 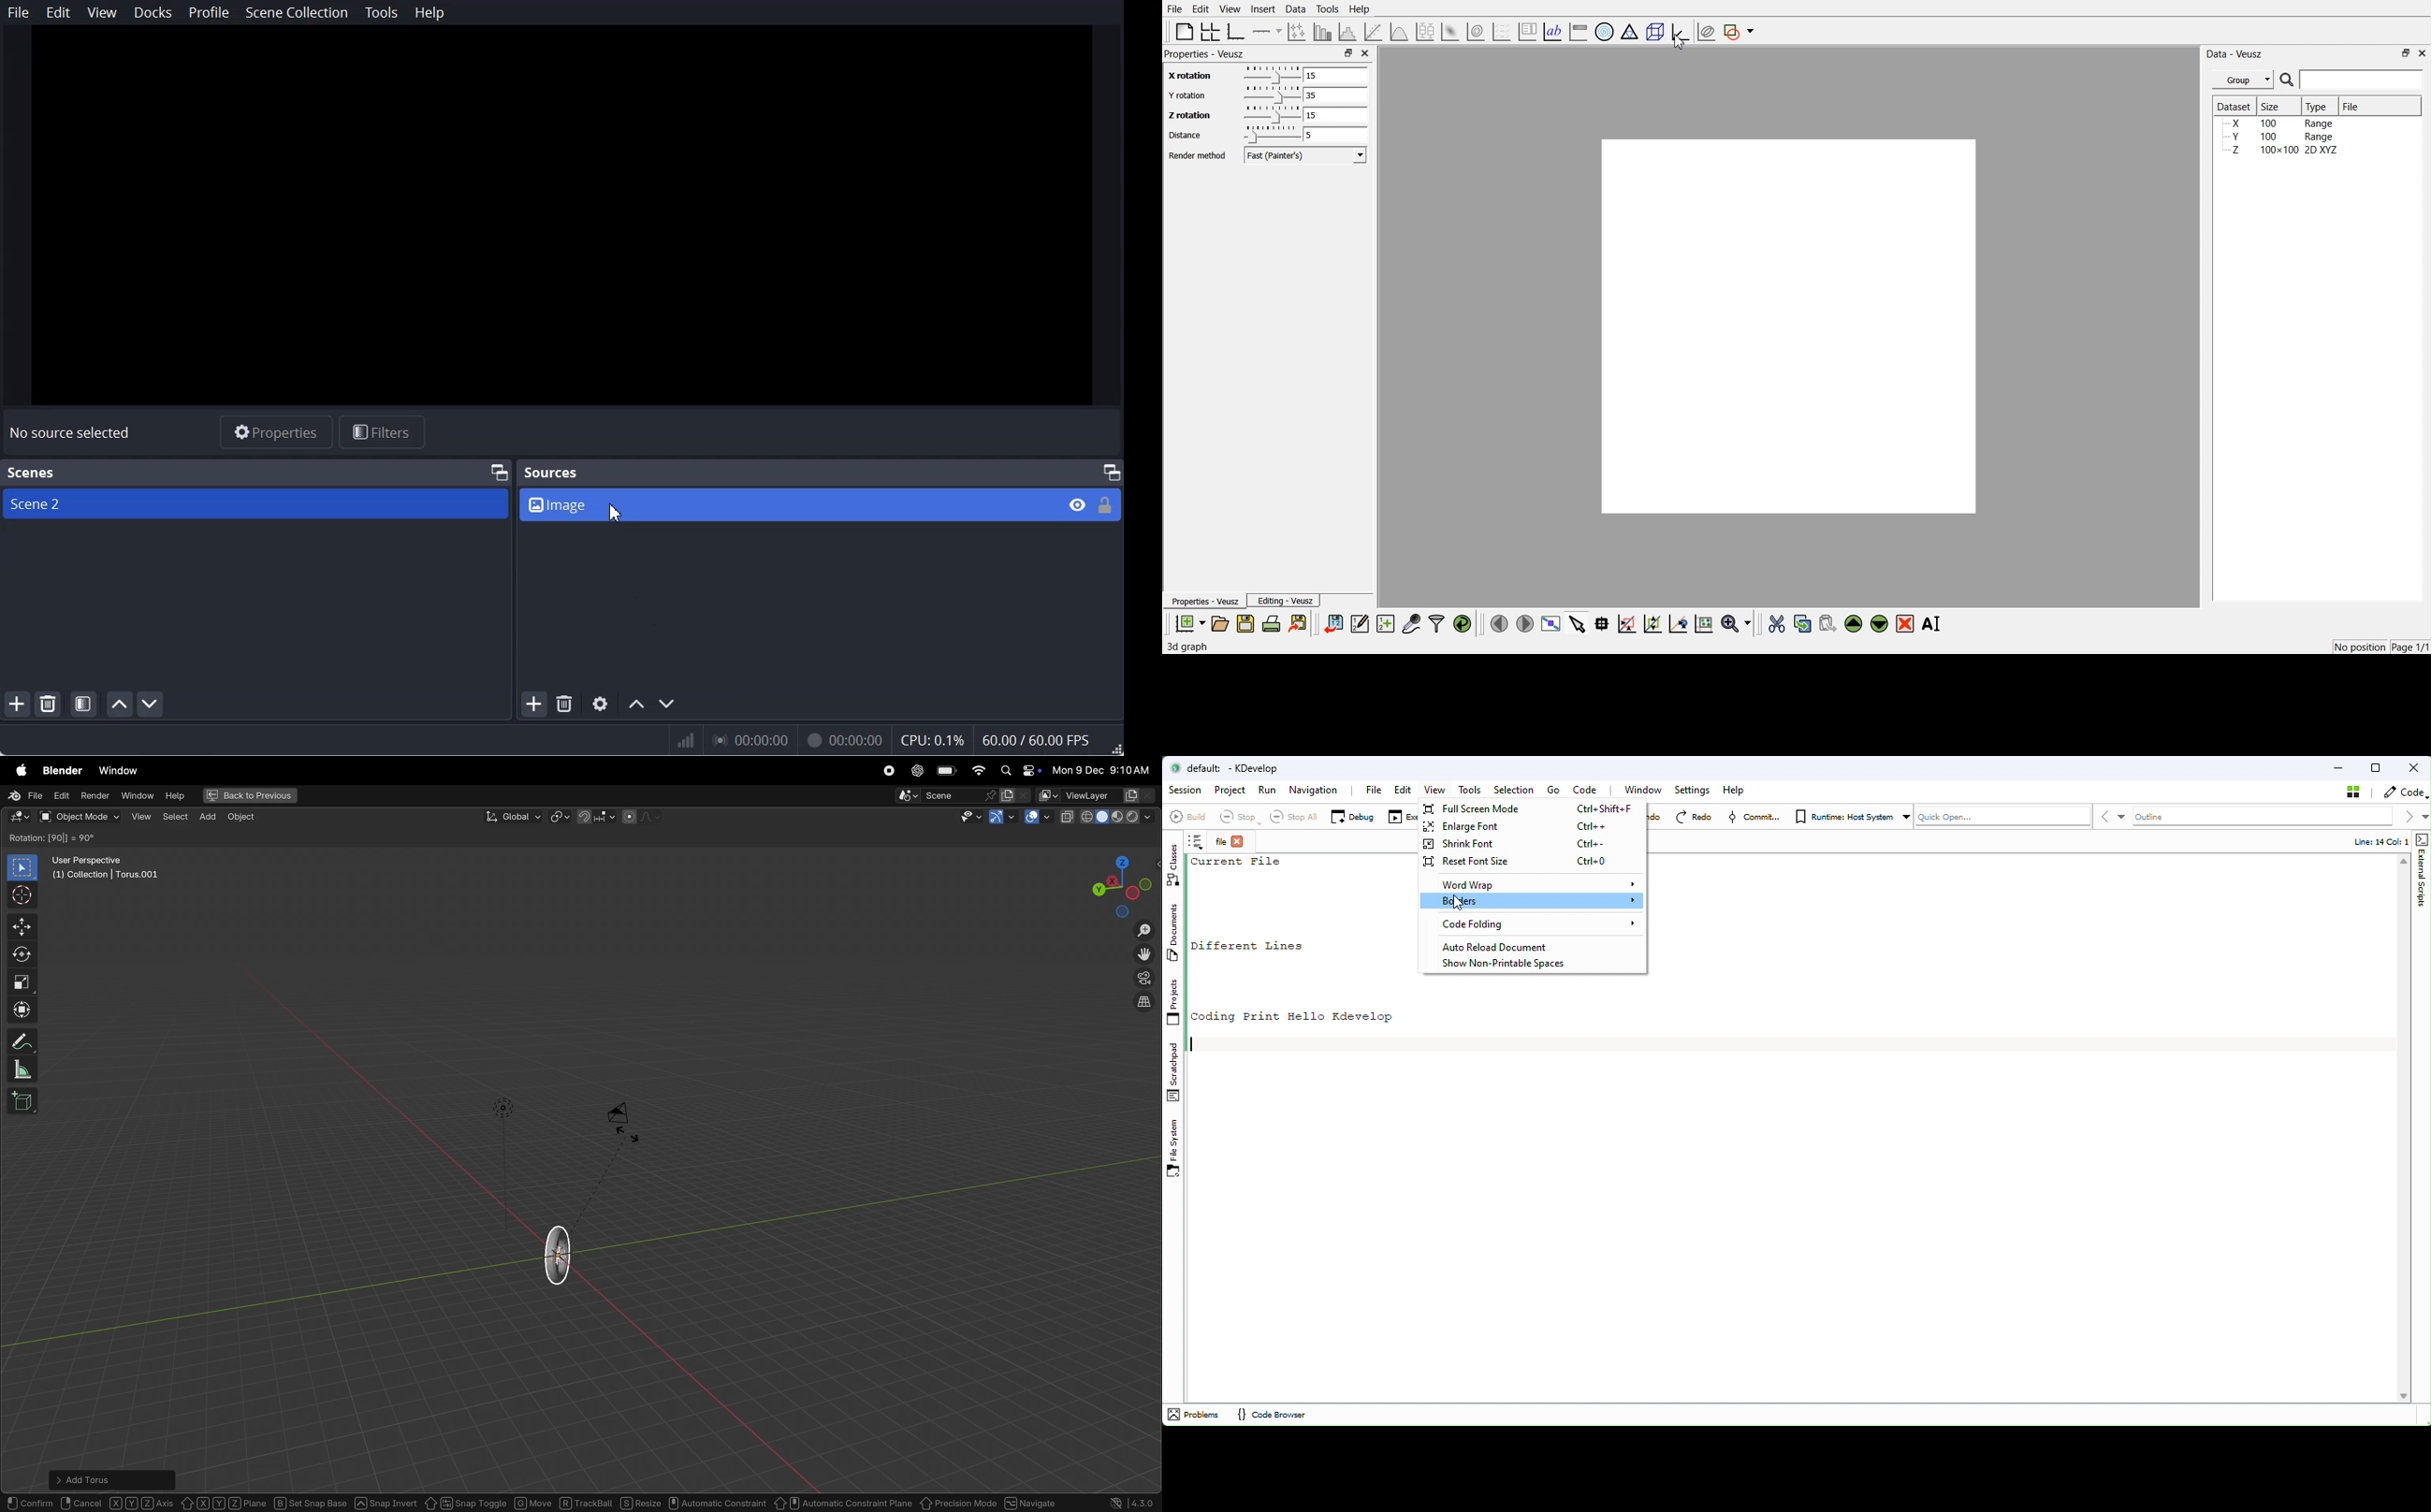 I want to click on copy, so click(x=1068, y=817).